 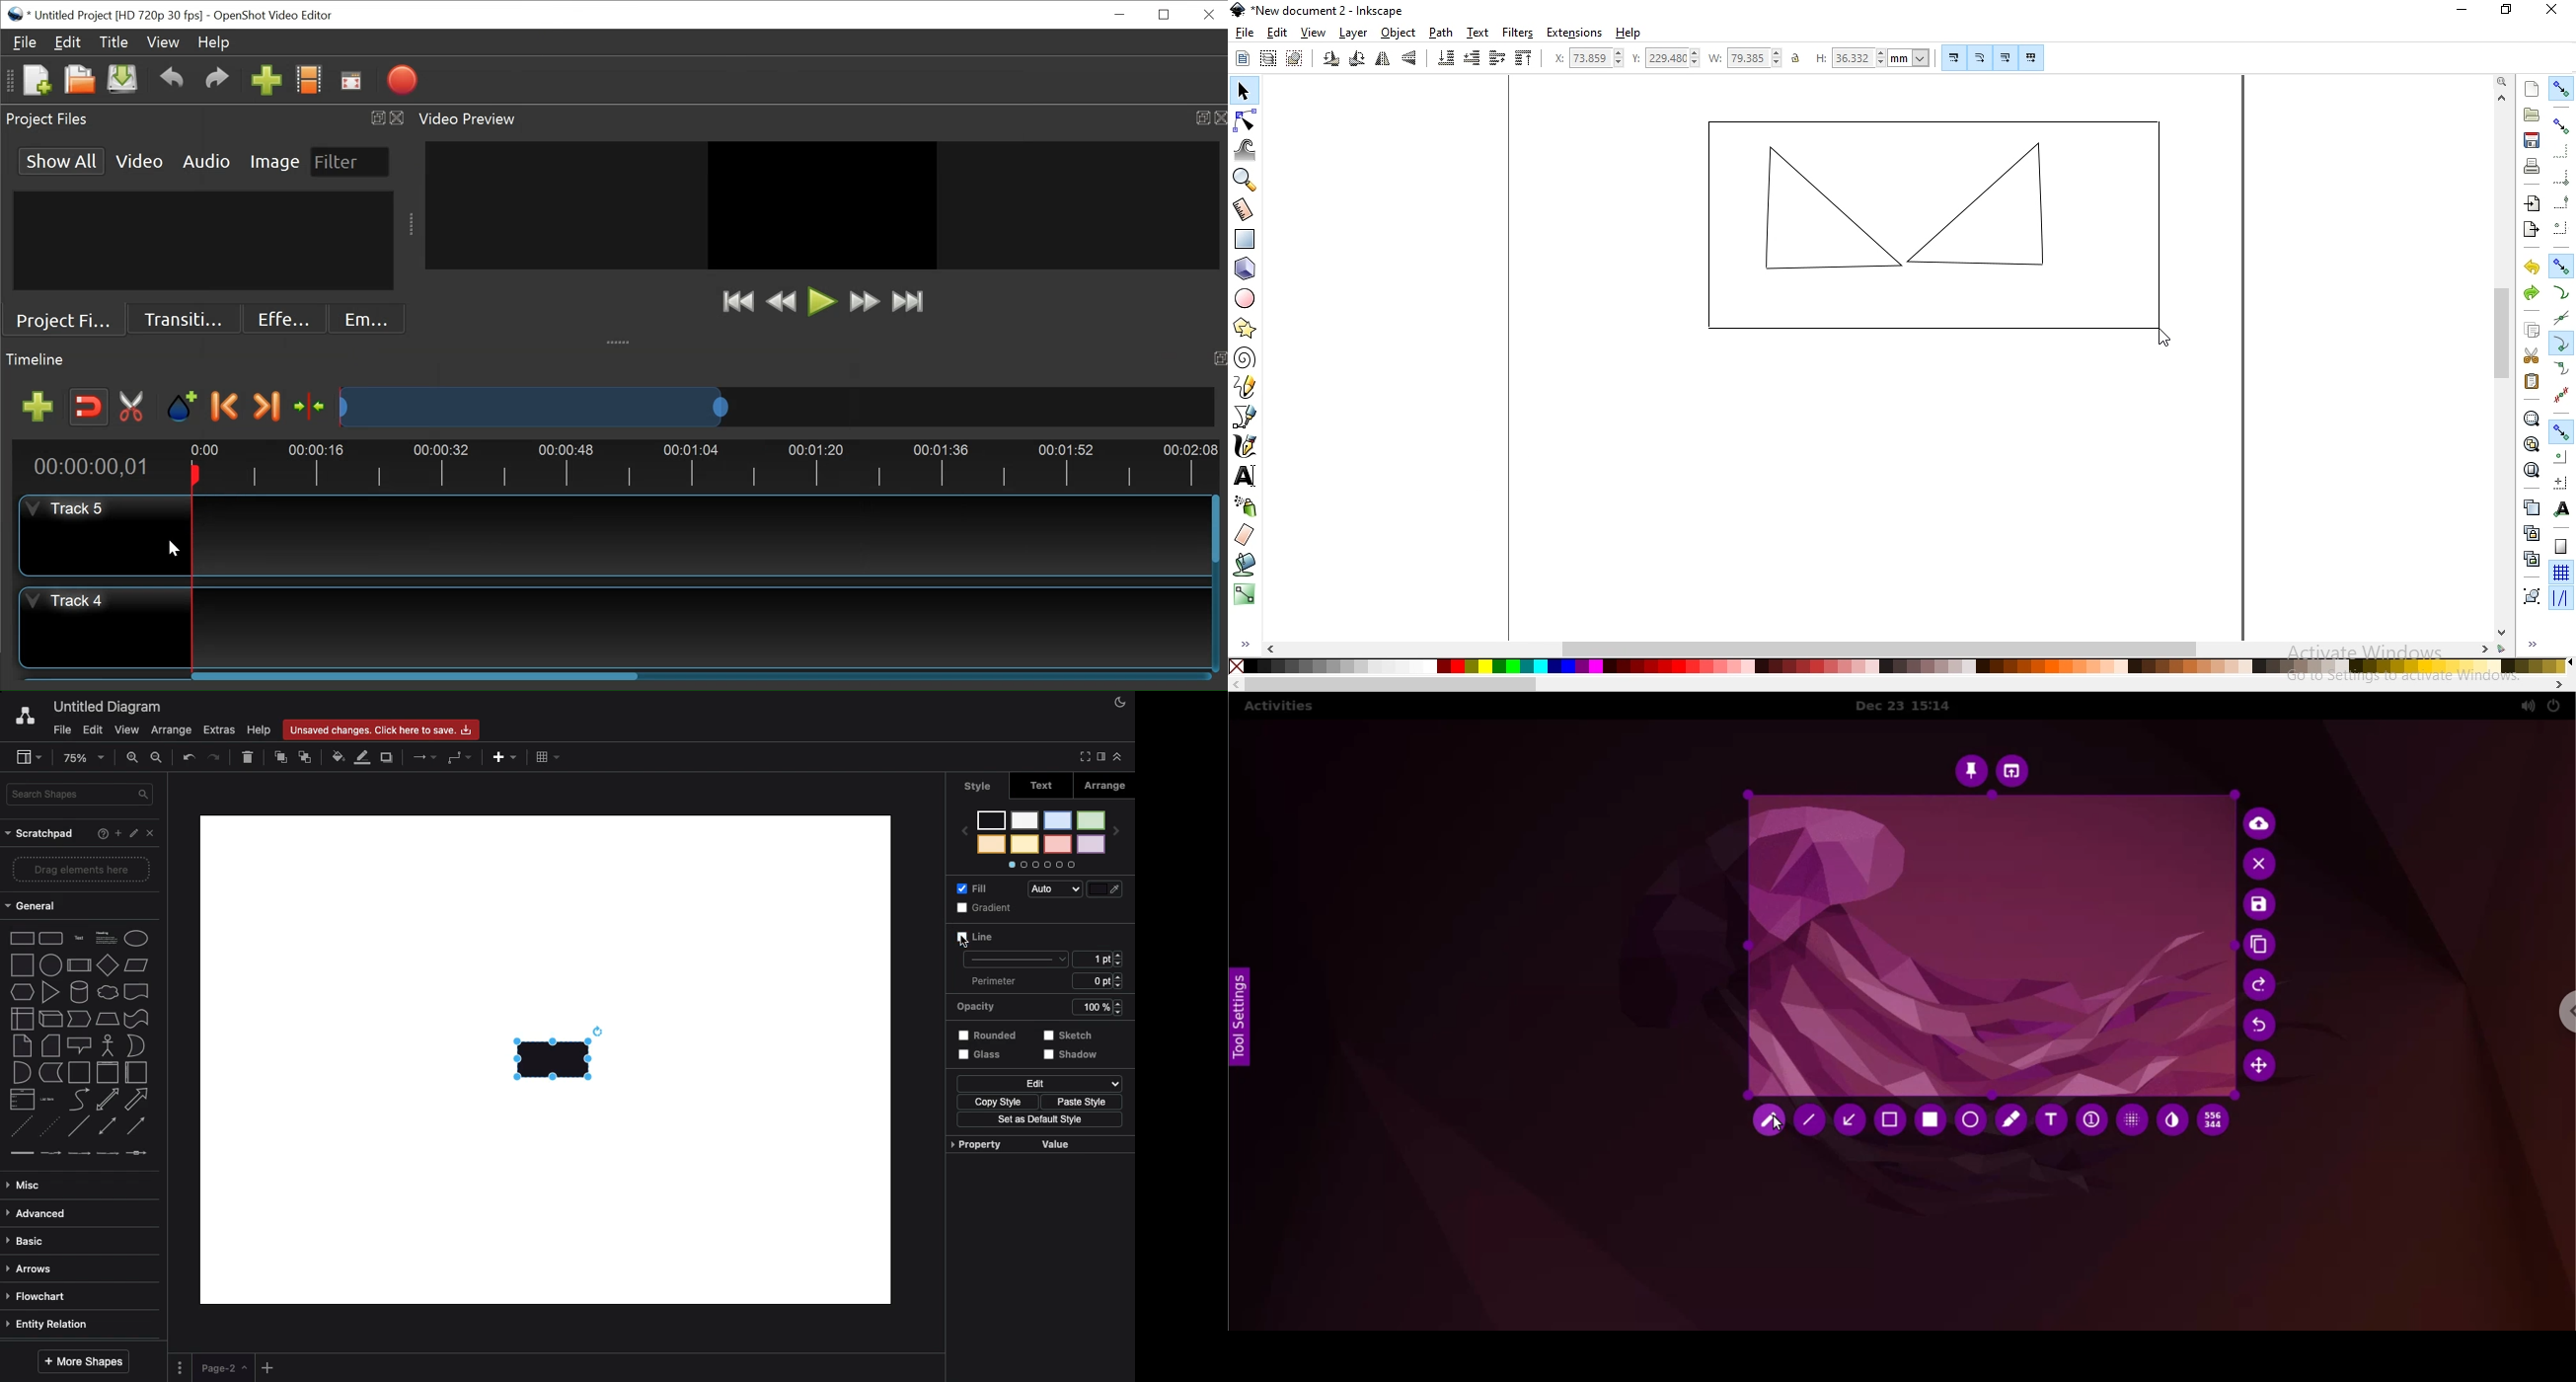 What do you see at coordinates (1269, 57) in the screenshot?
I see `select all objects in all visible and unlocked layers` at bounding box center [1269, 57].